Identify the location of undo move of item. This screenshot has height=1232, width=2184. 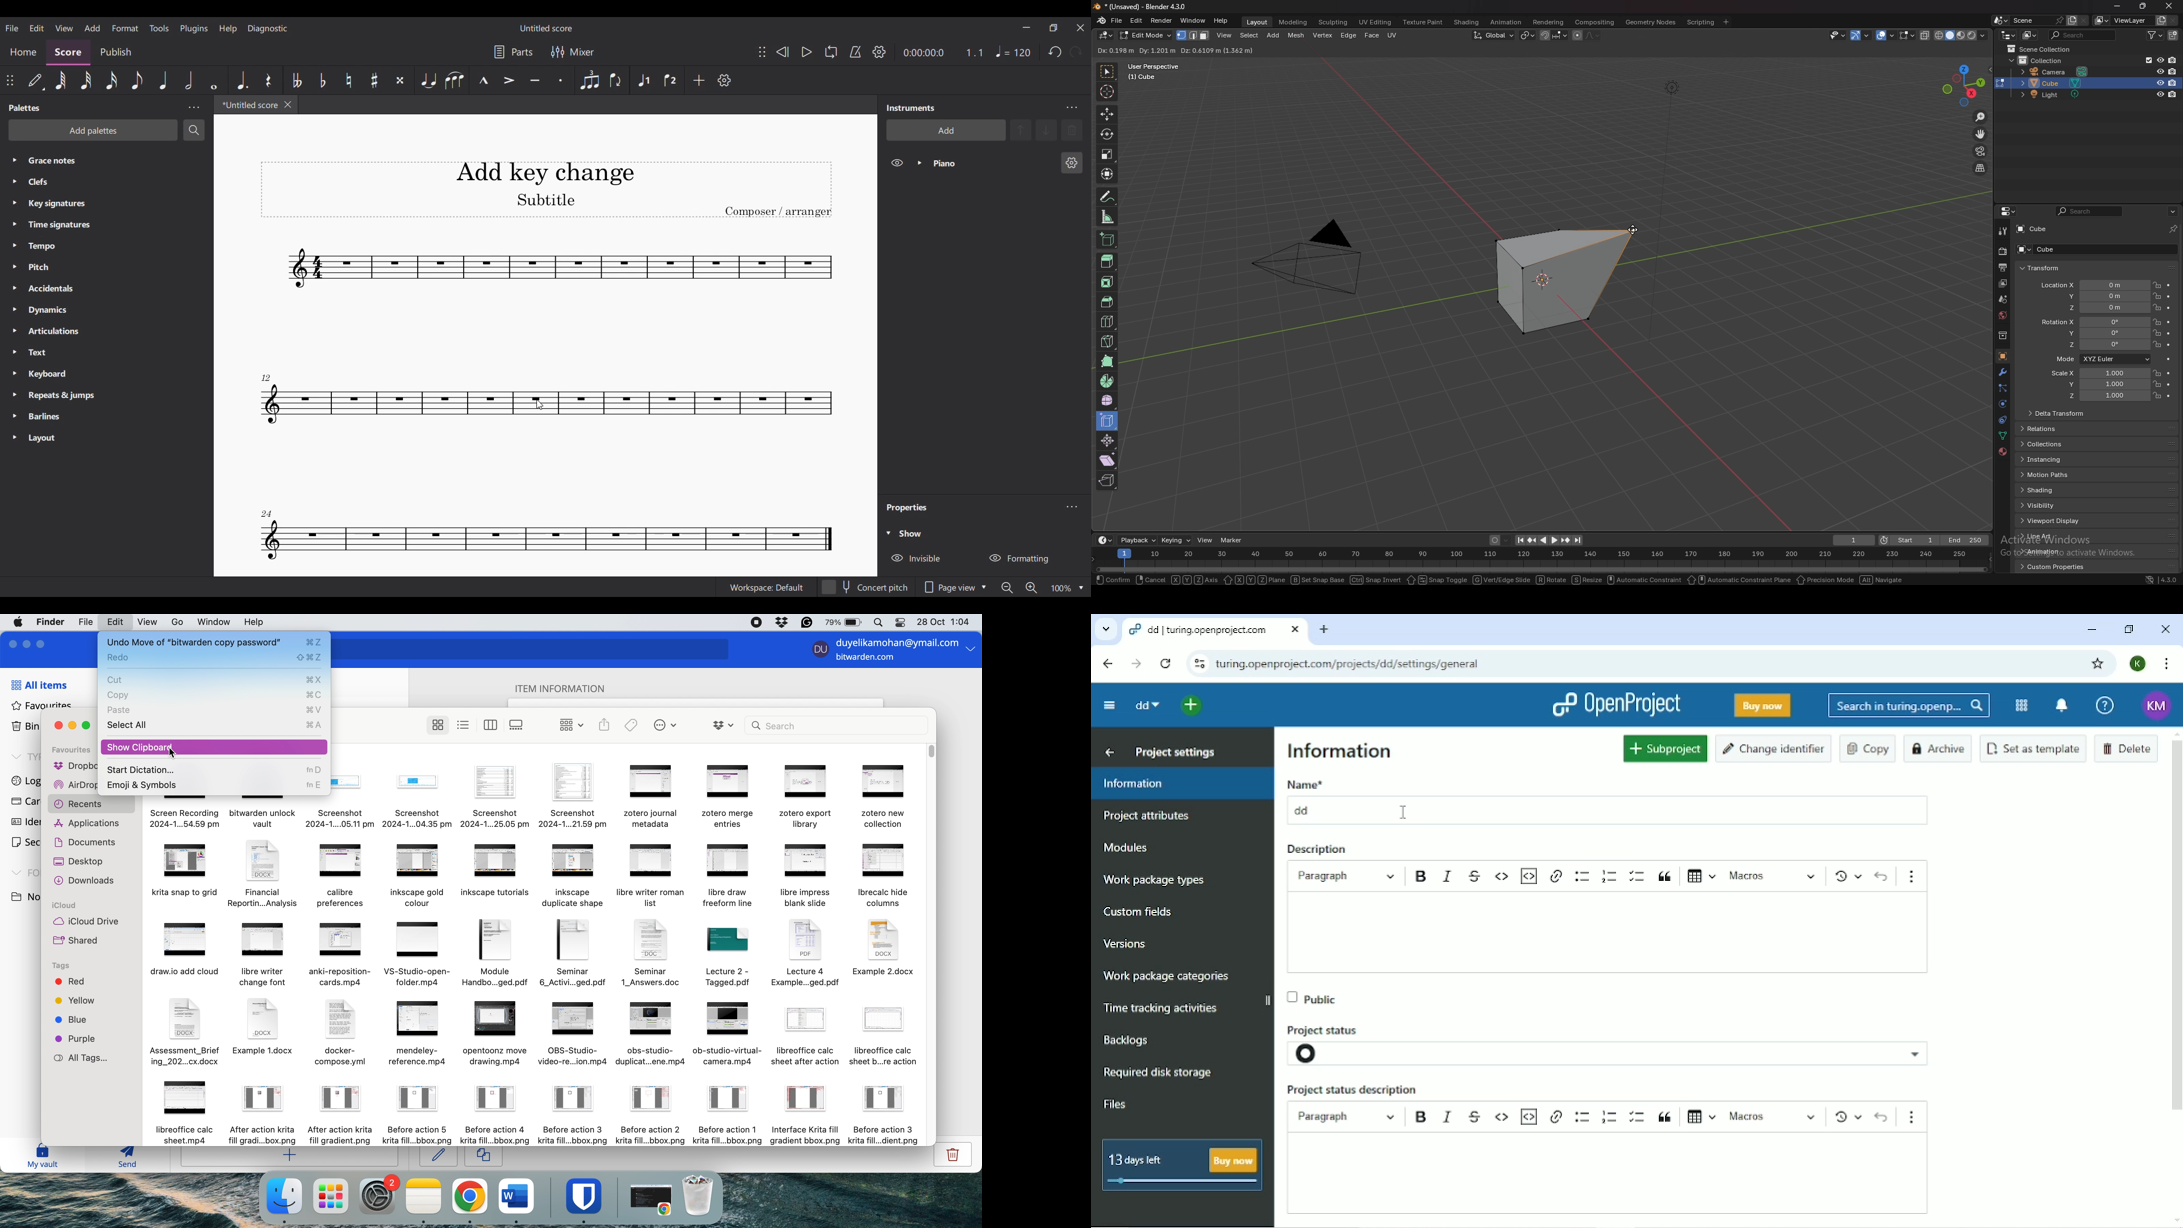
(214, 642).